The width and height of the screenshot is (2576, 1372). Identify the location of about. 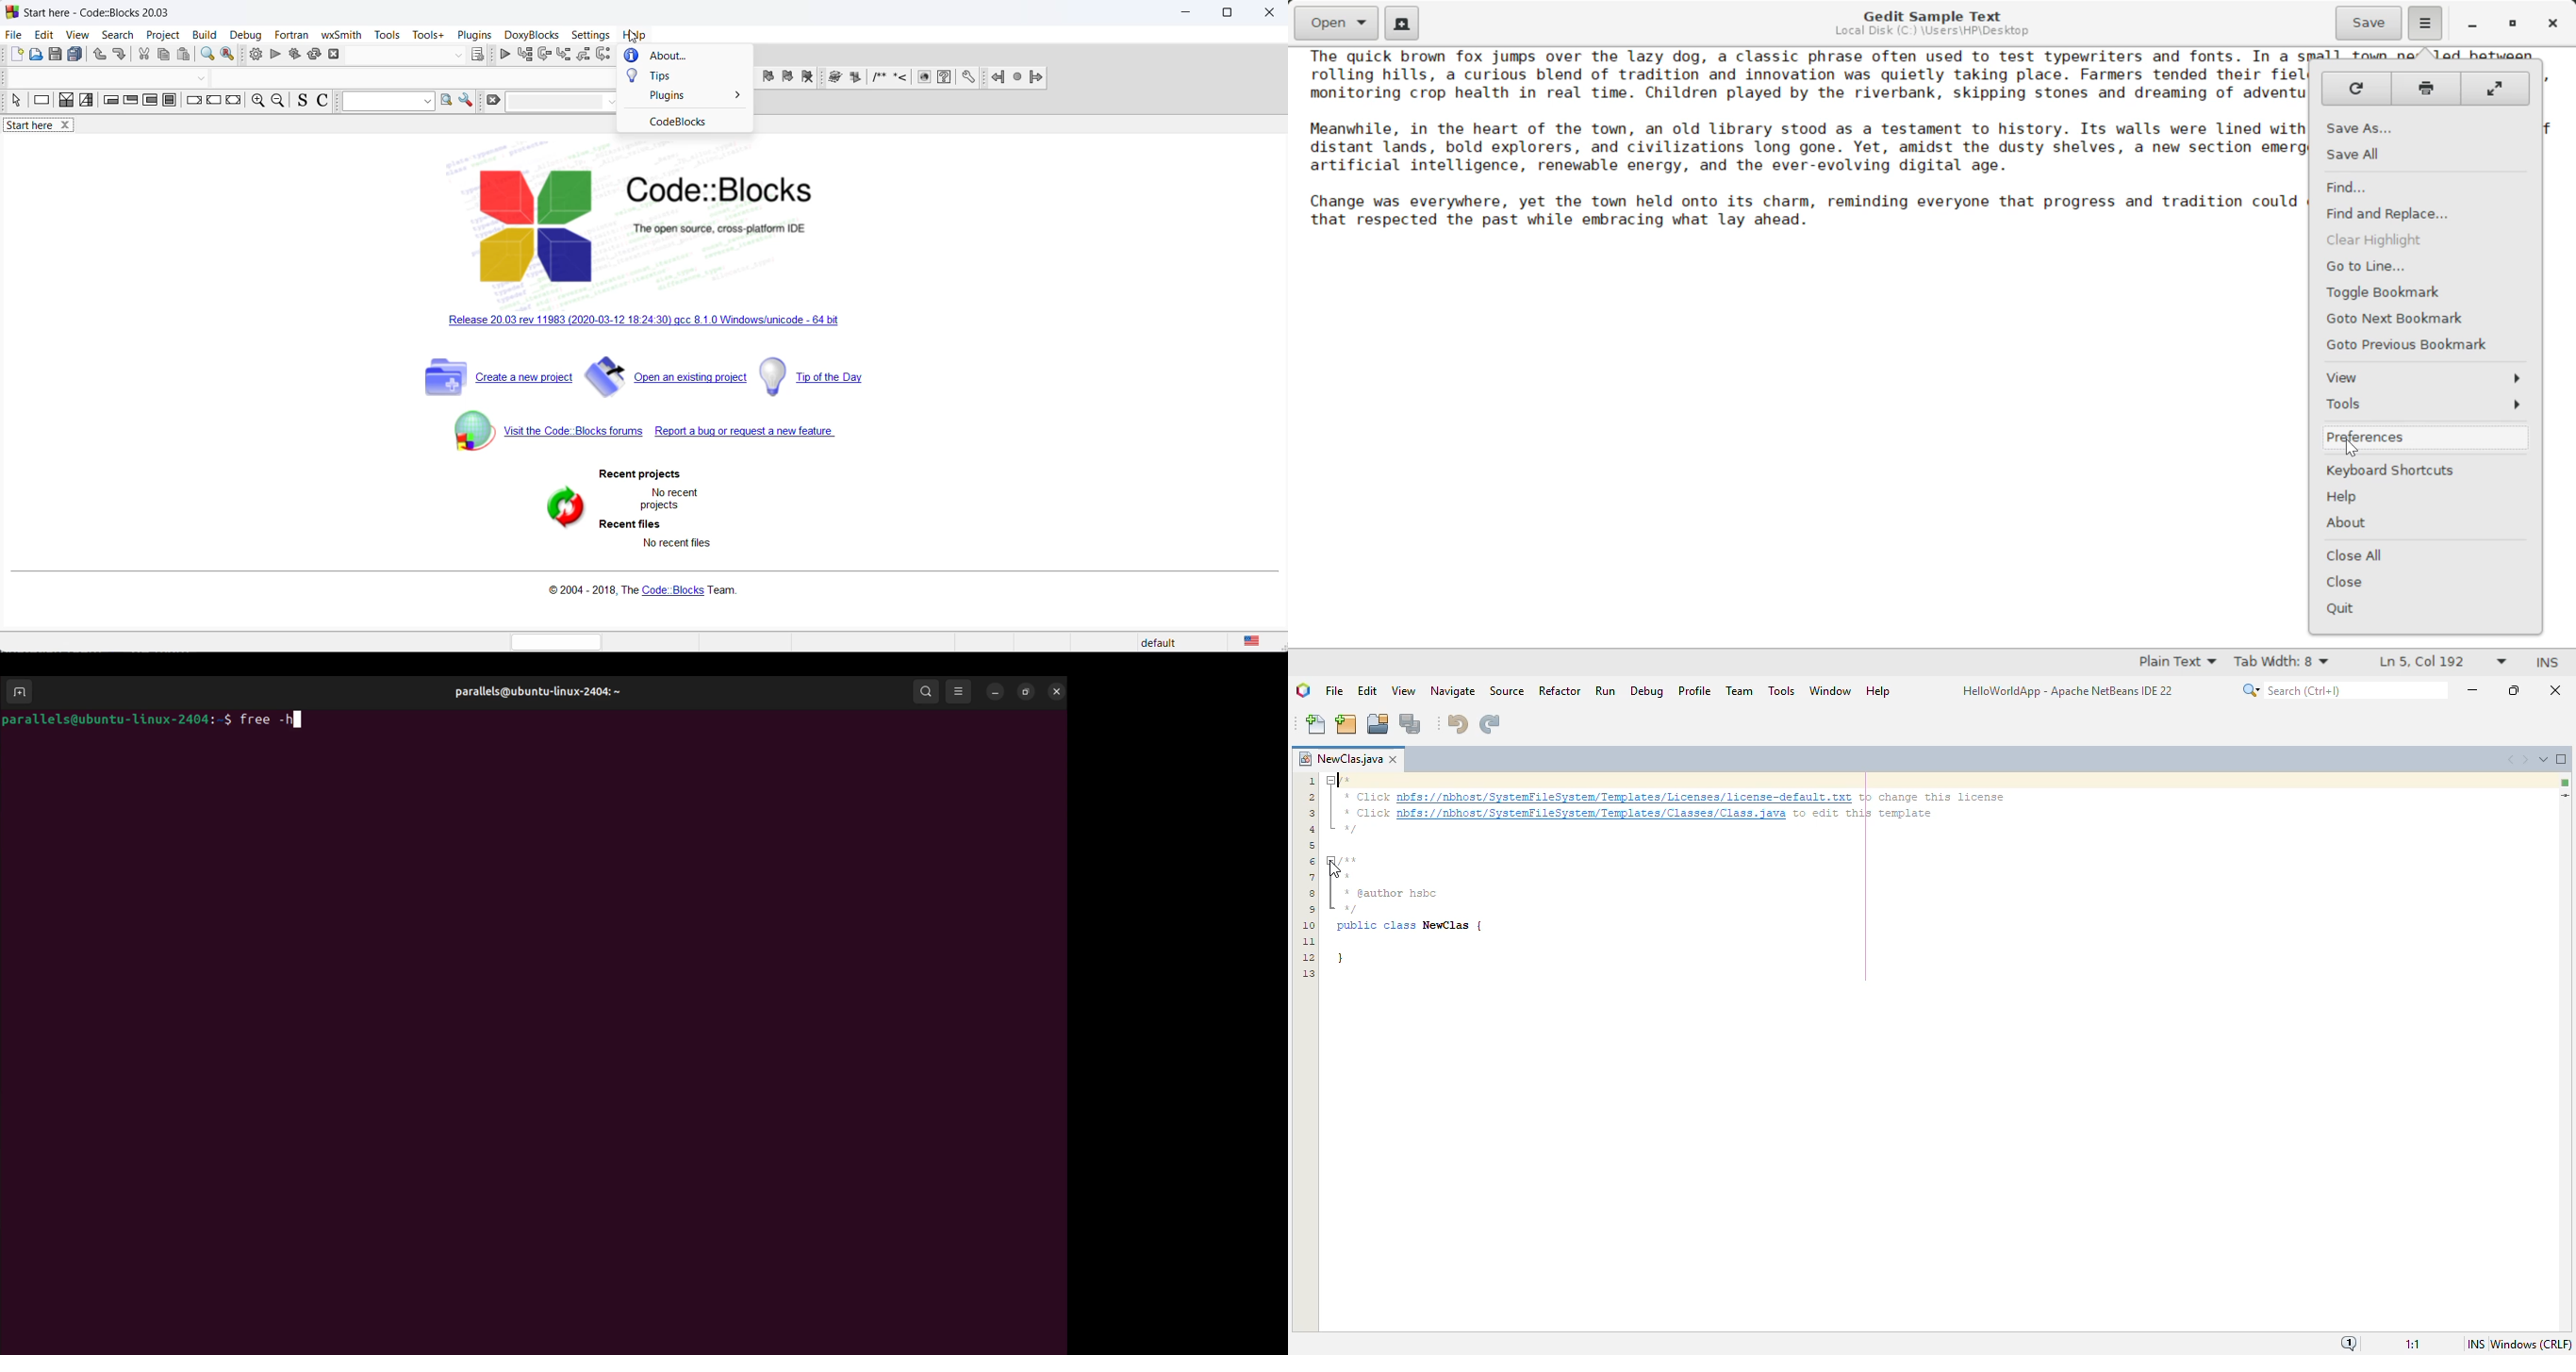
(683, 57).